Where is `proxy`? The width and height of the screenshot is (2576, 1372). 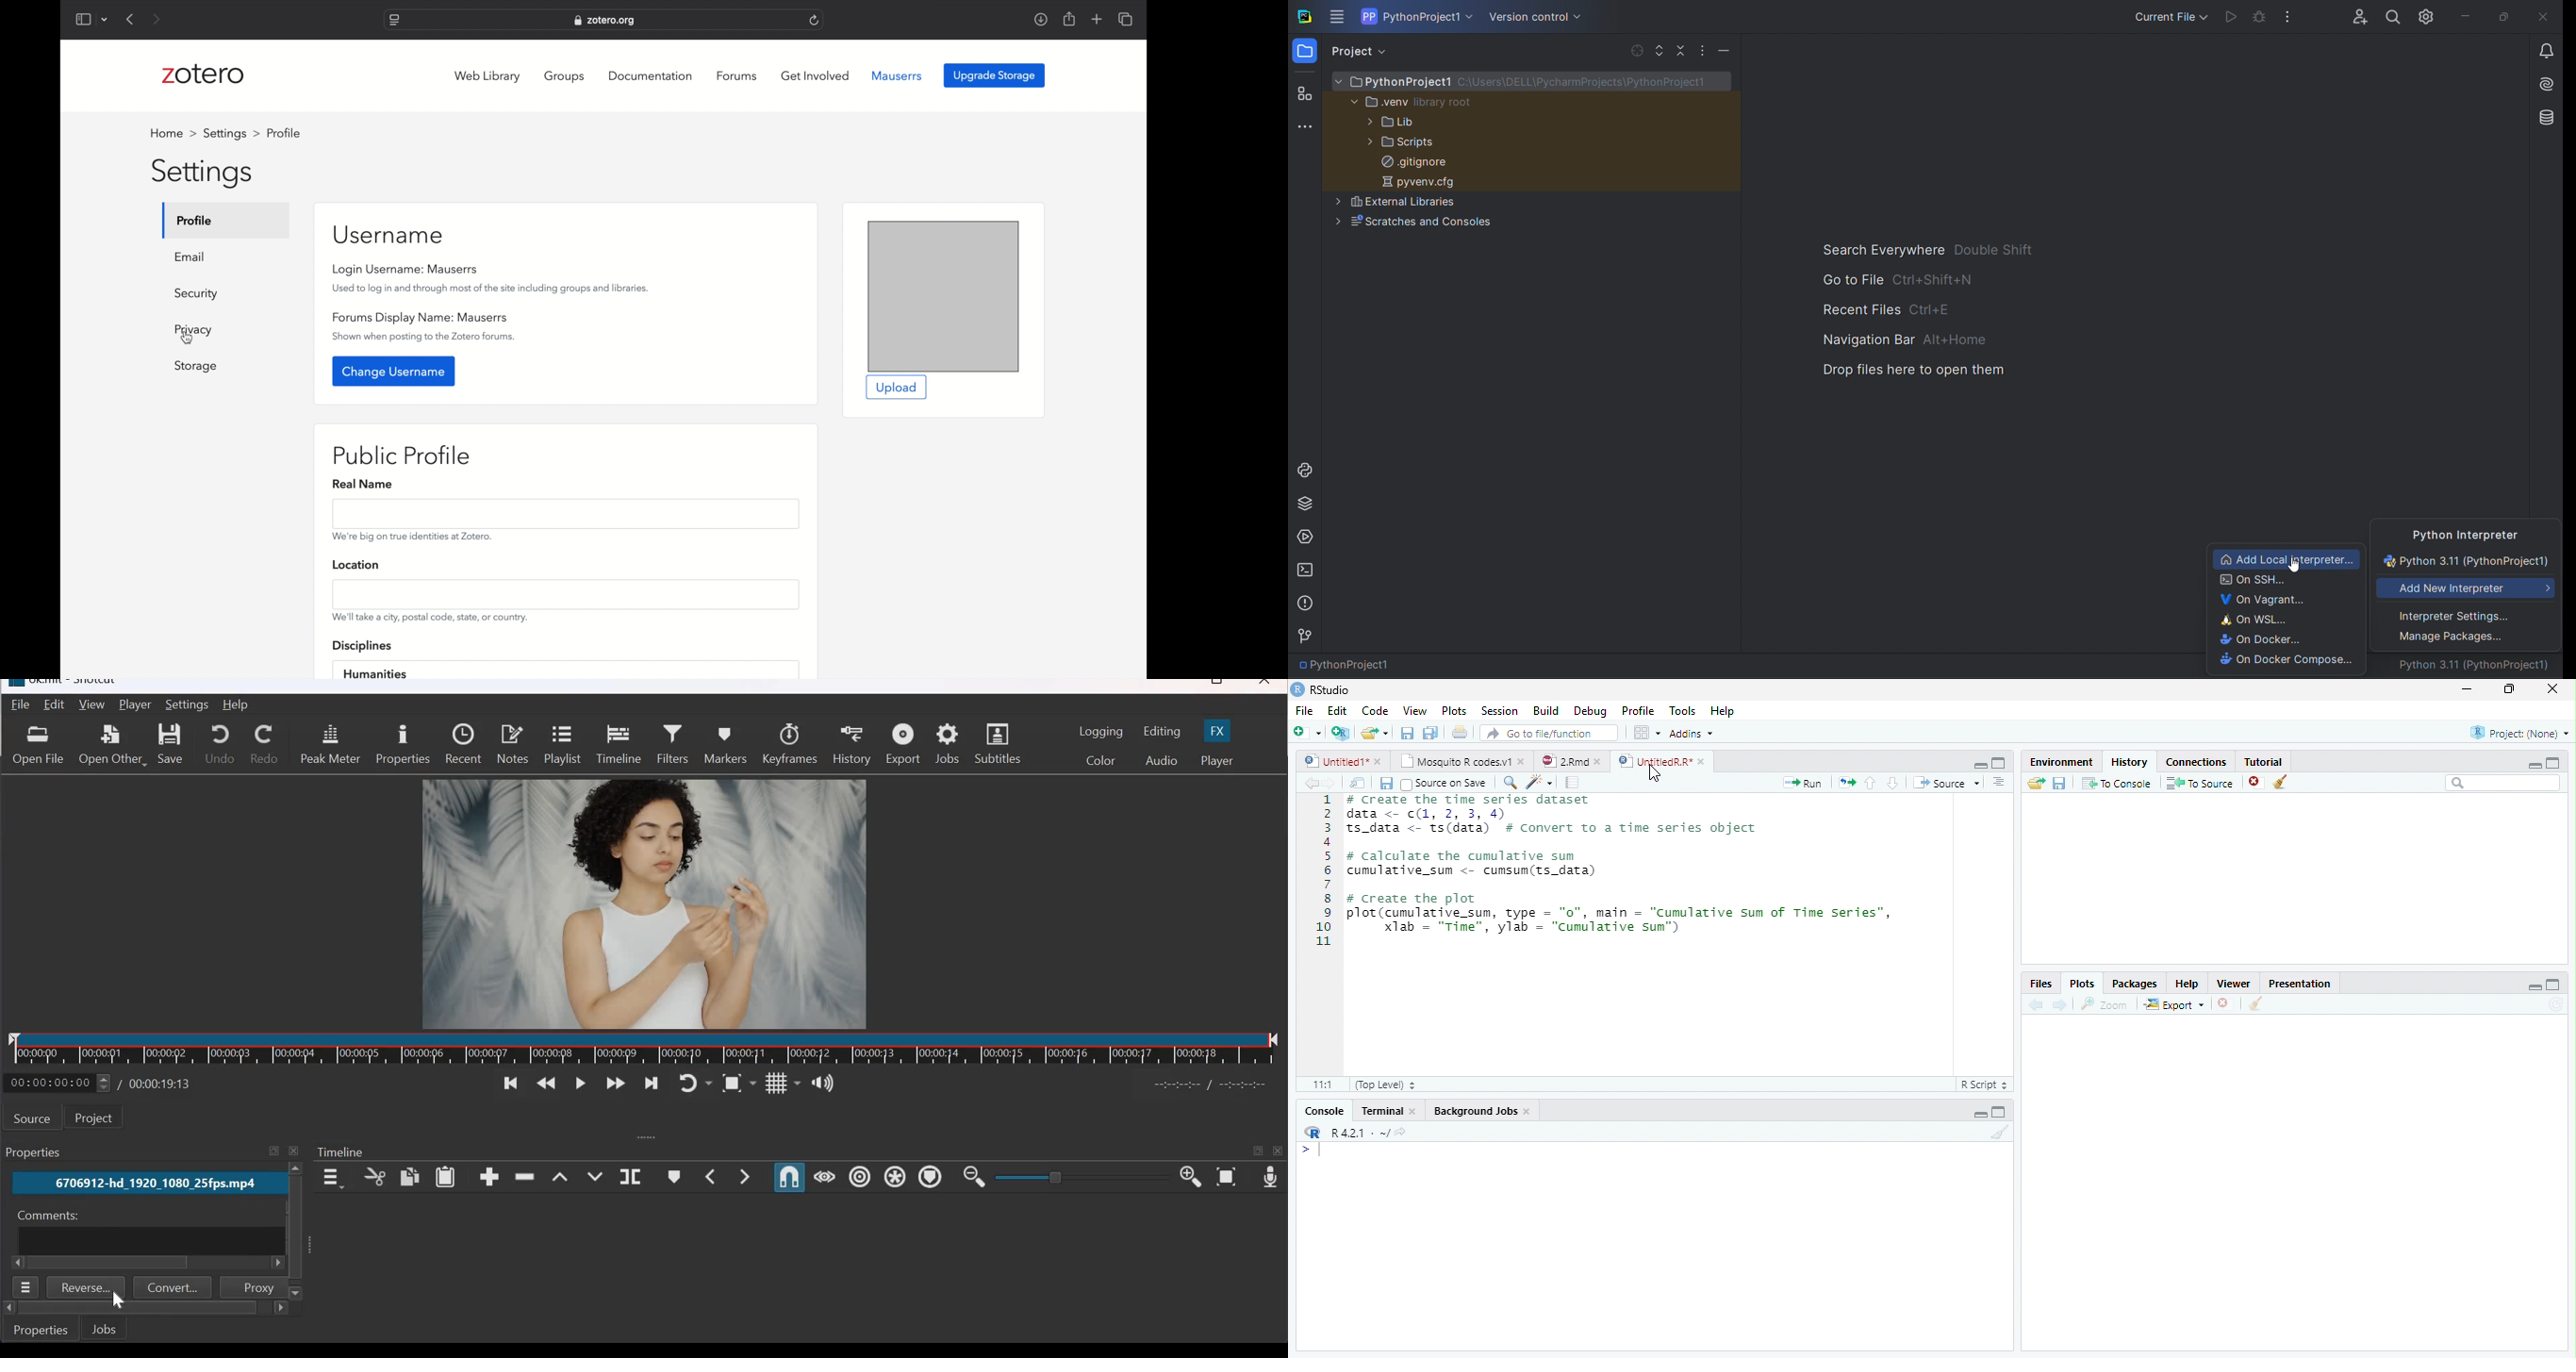
proxy is located at coordinates (252, 1287).